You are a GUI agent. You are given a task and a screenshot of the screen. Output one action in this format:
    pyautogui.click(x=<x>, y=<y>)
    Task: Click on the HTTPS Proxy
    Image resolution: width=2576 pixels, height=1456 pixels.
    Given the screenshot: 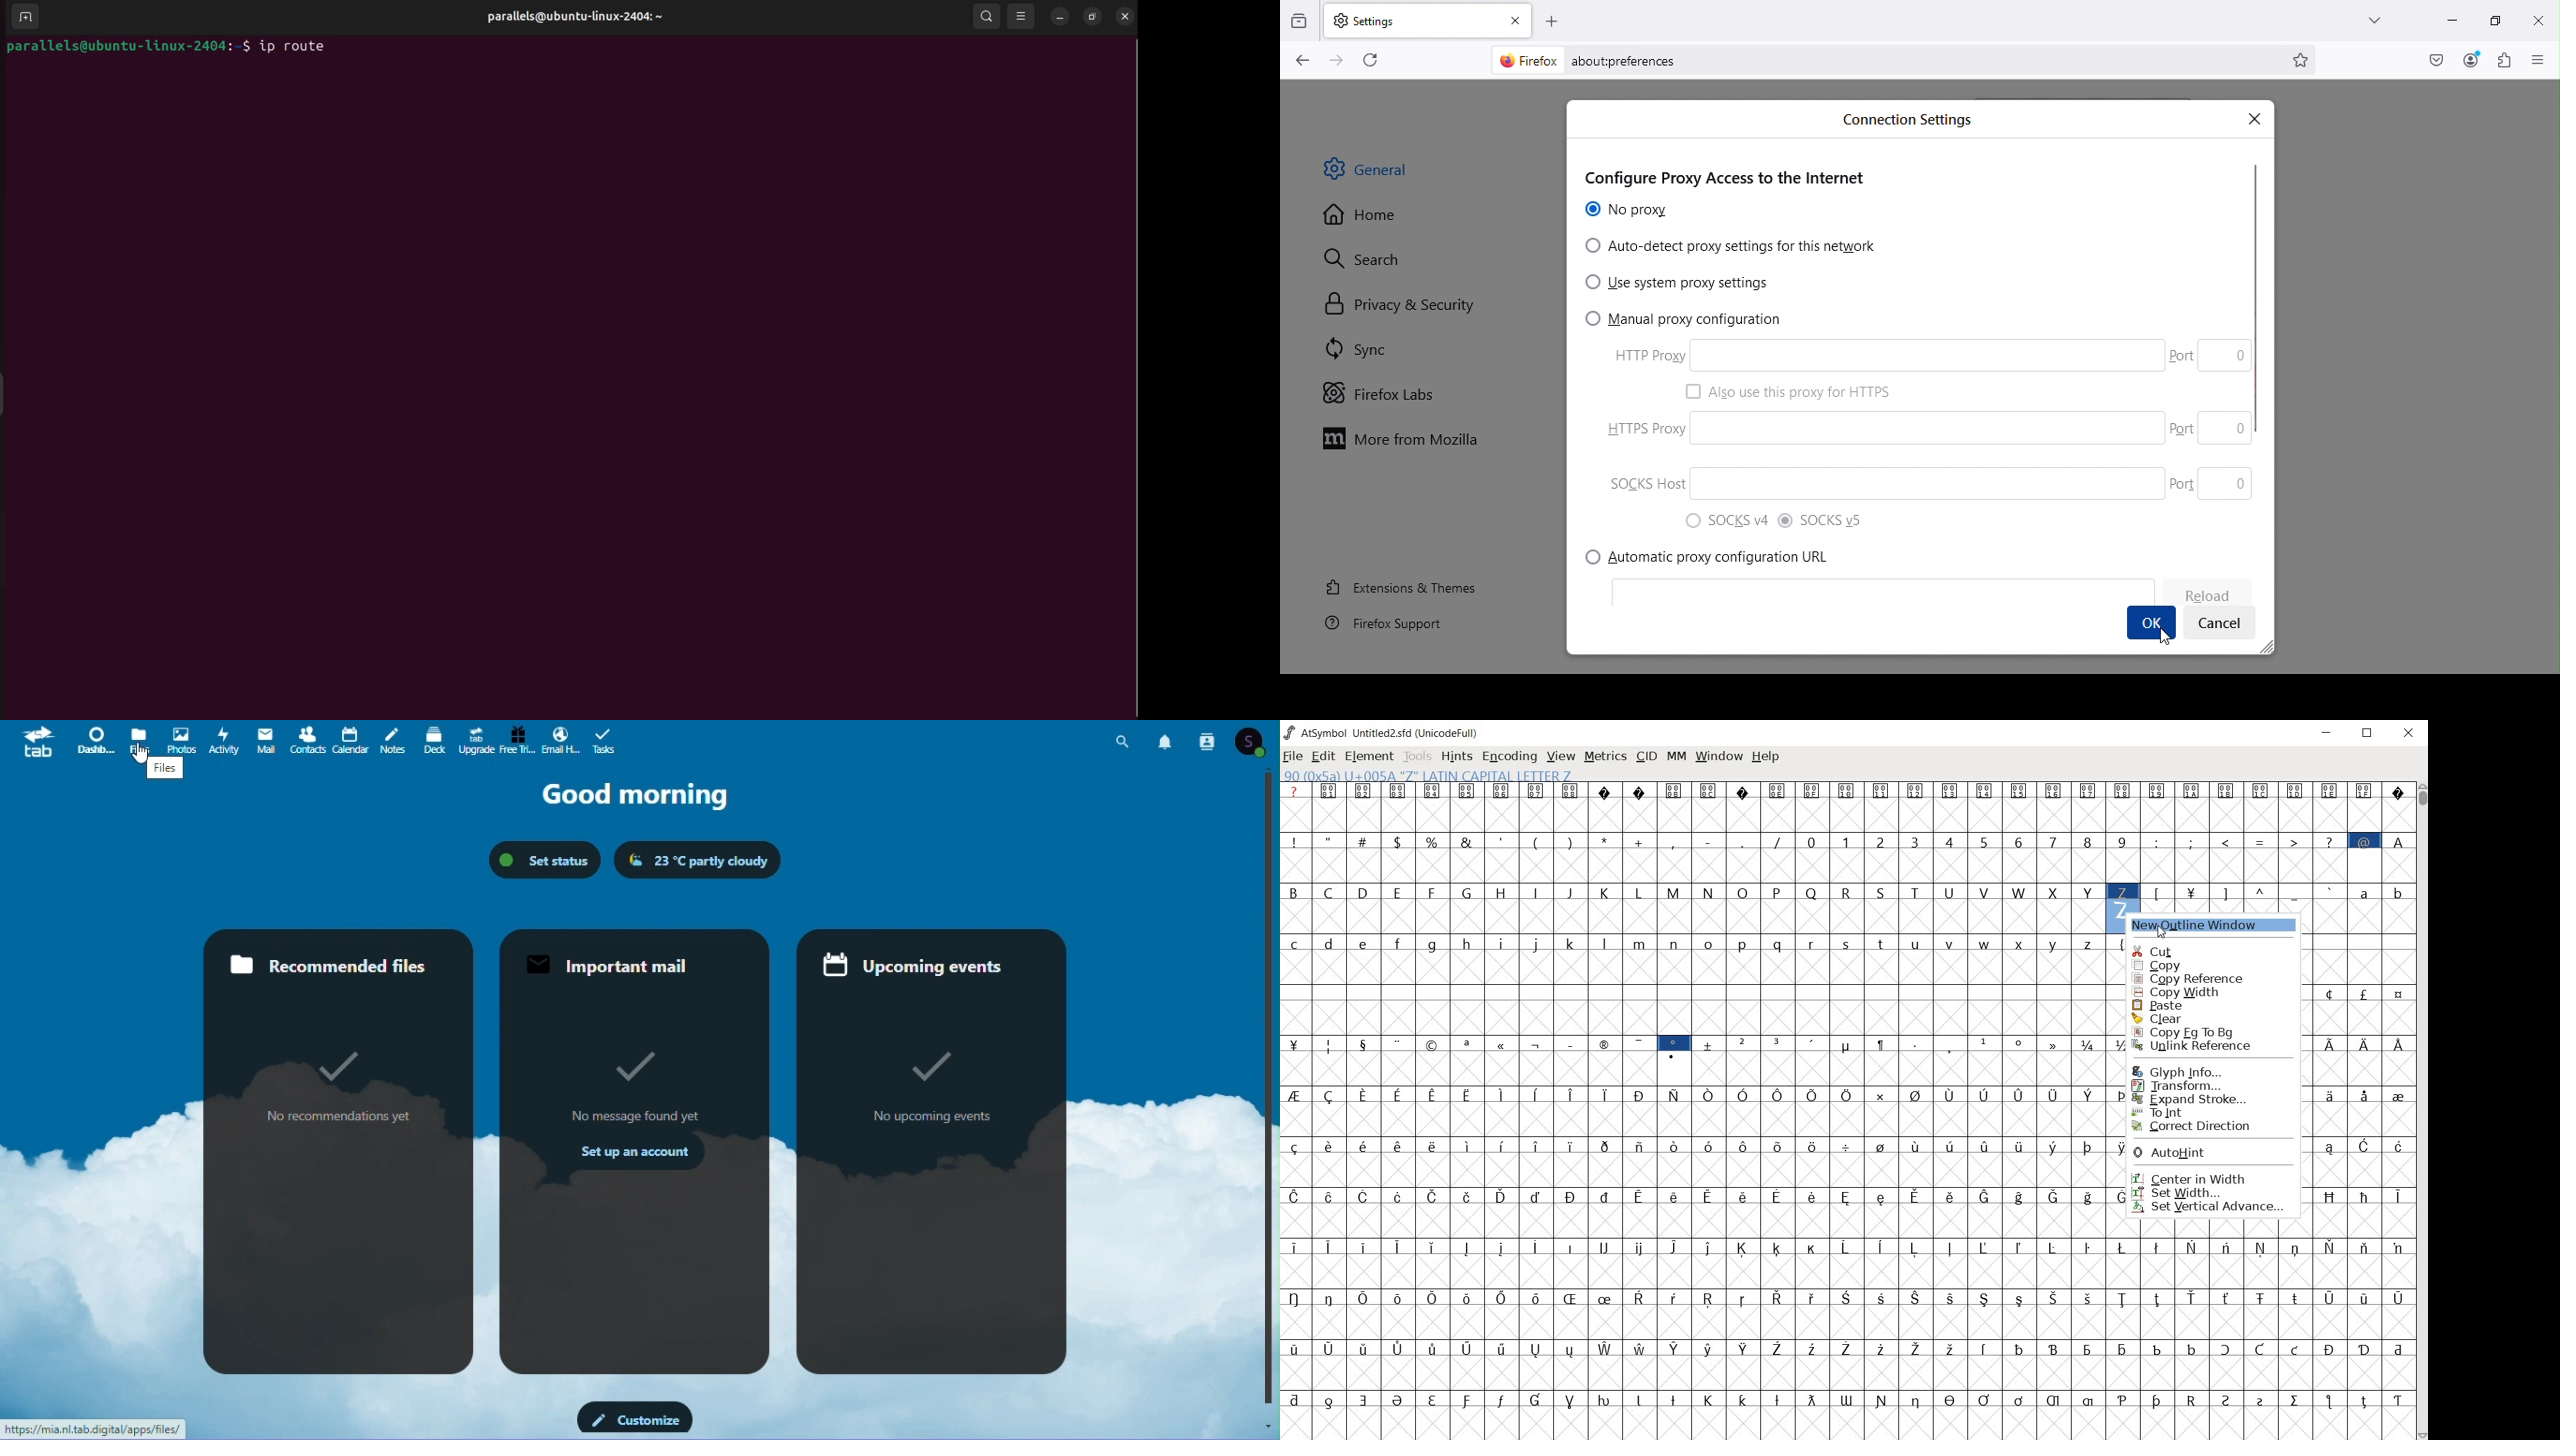 What is the action you would take?
    pyautogui.click(x=1638, y=432)
    